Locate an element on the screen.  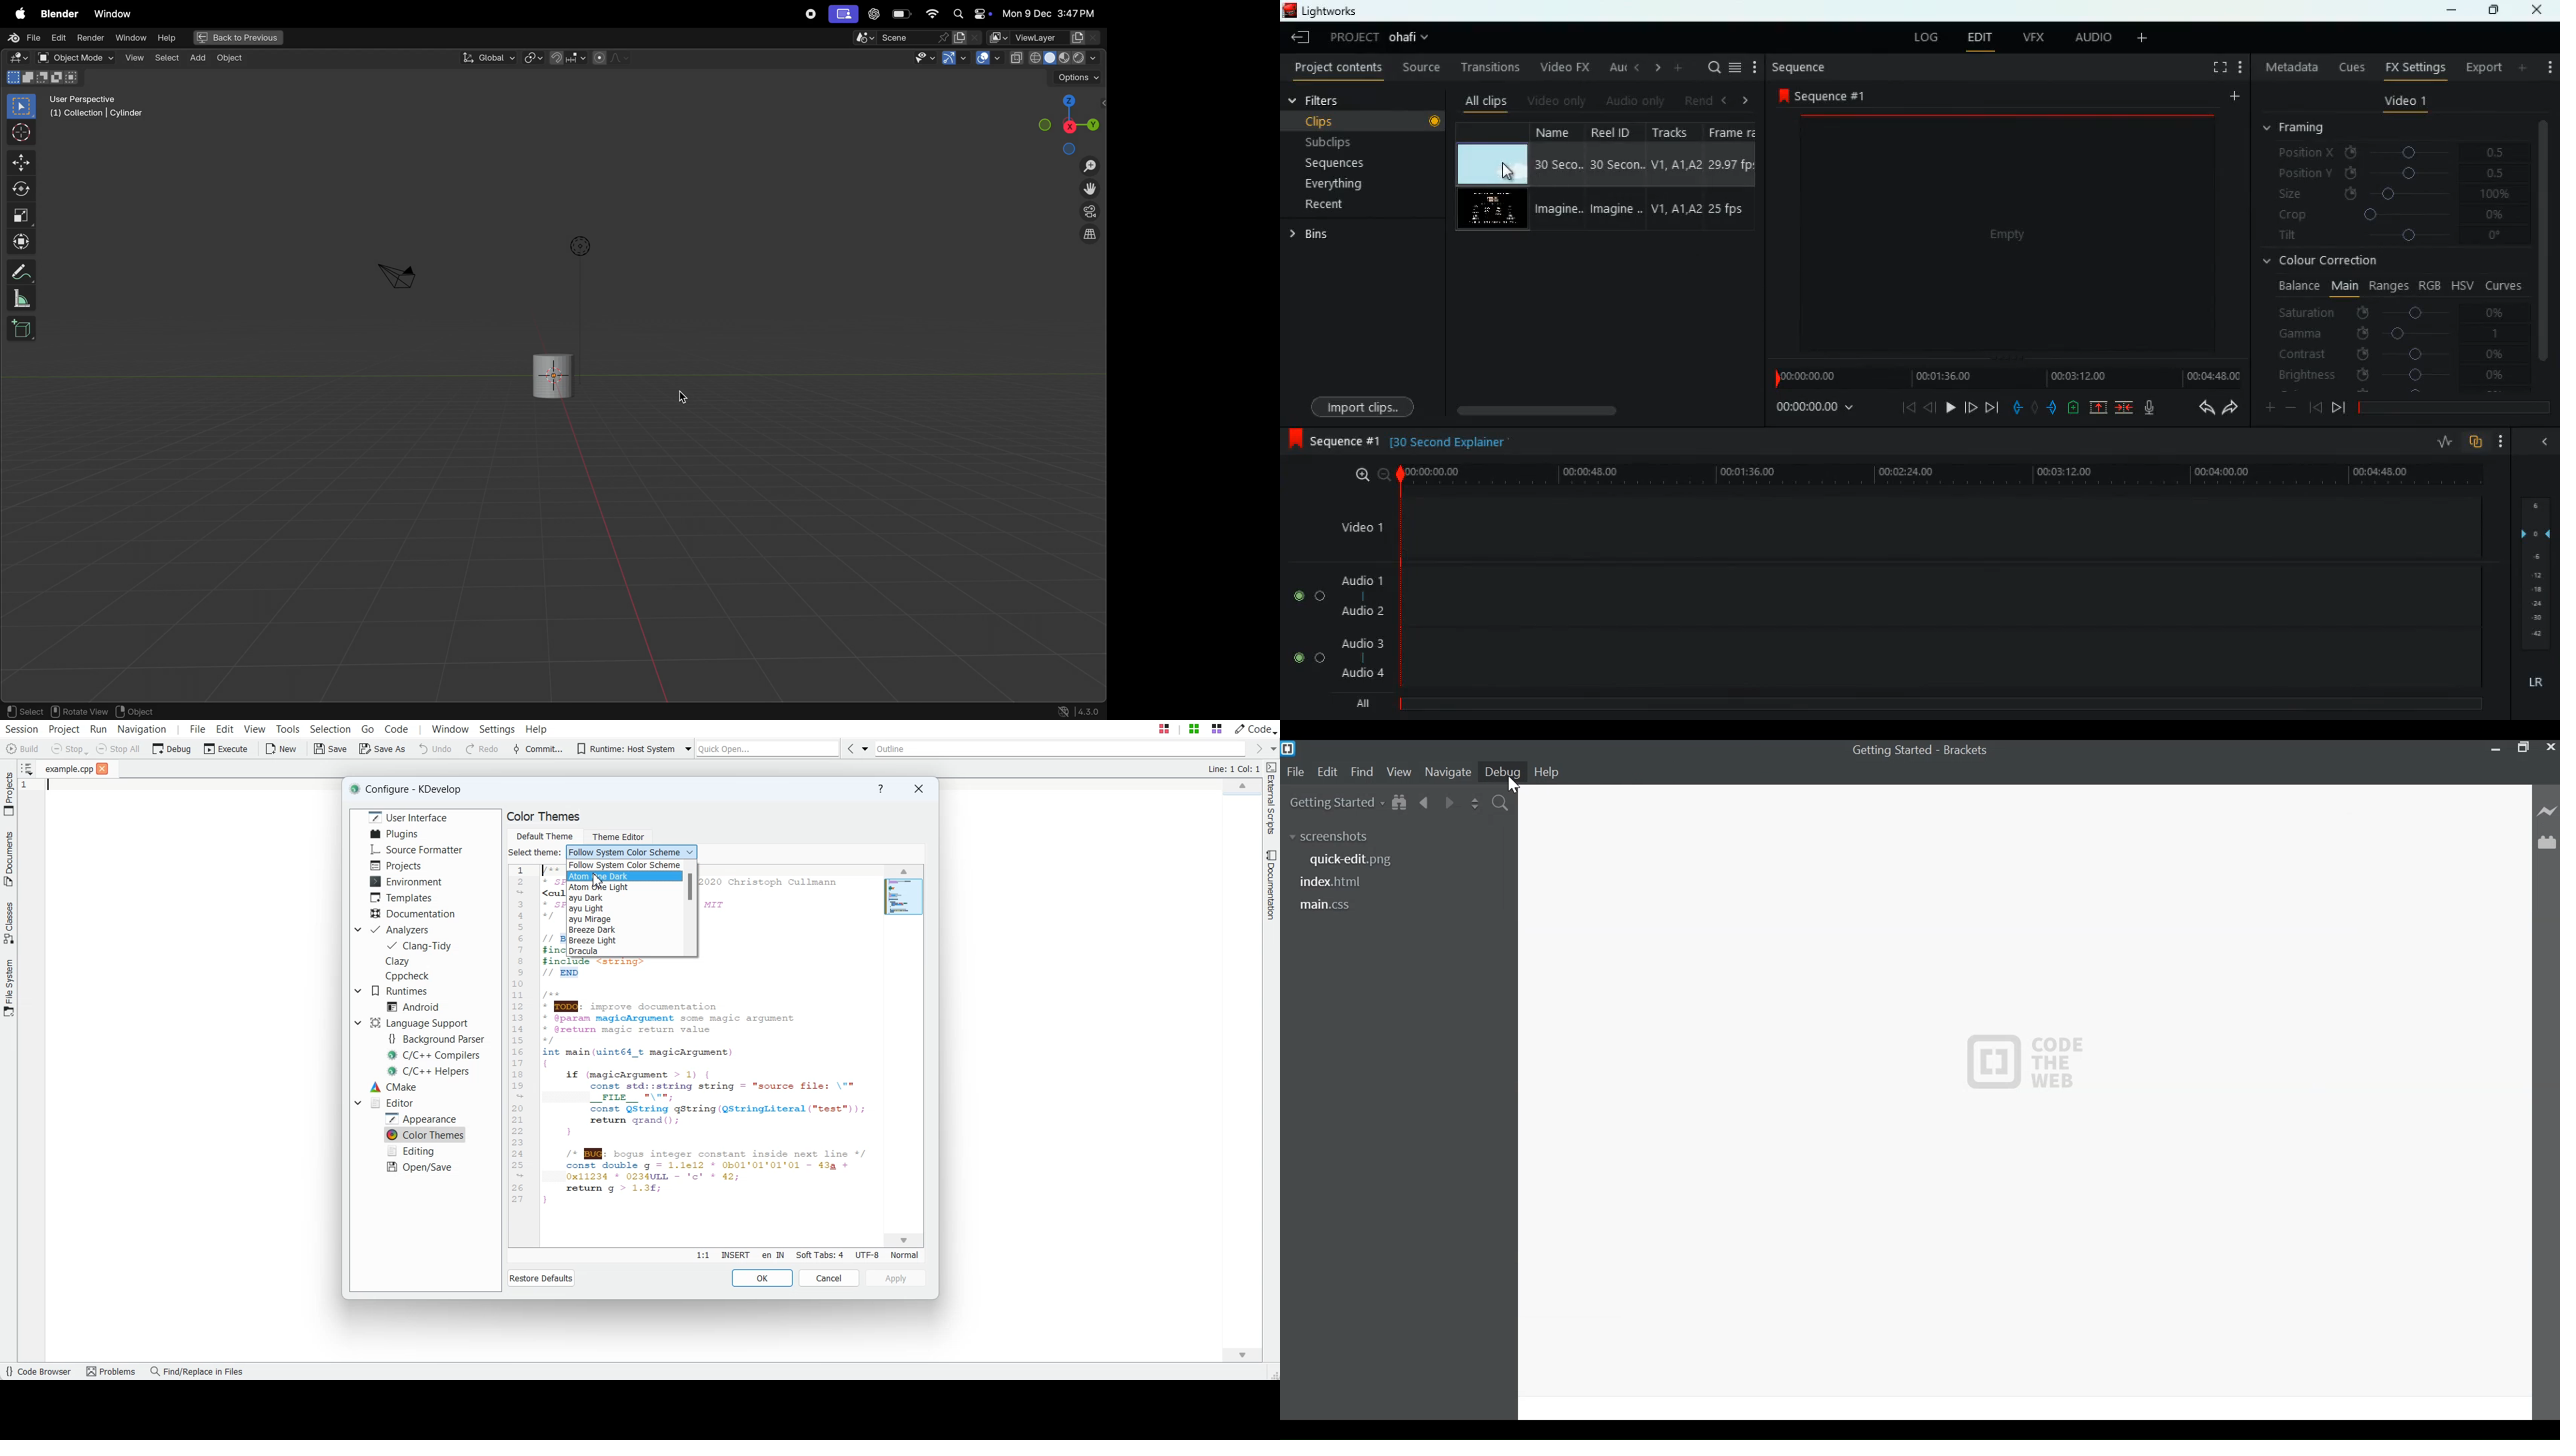
Apply is located at coordinates (895, 1279).